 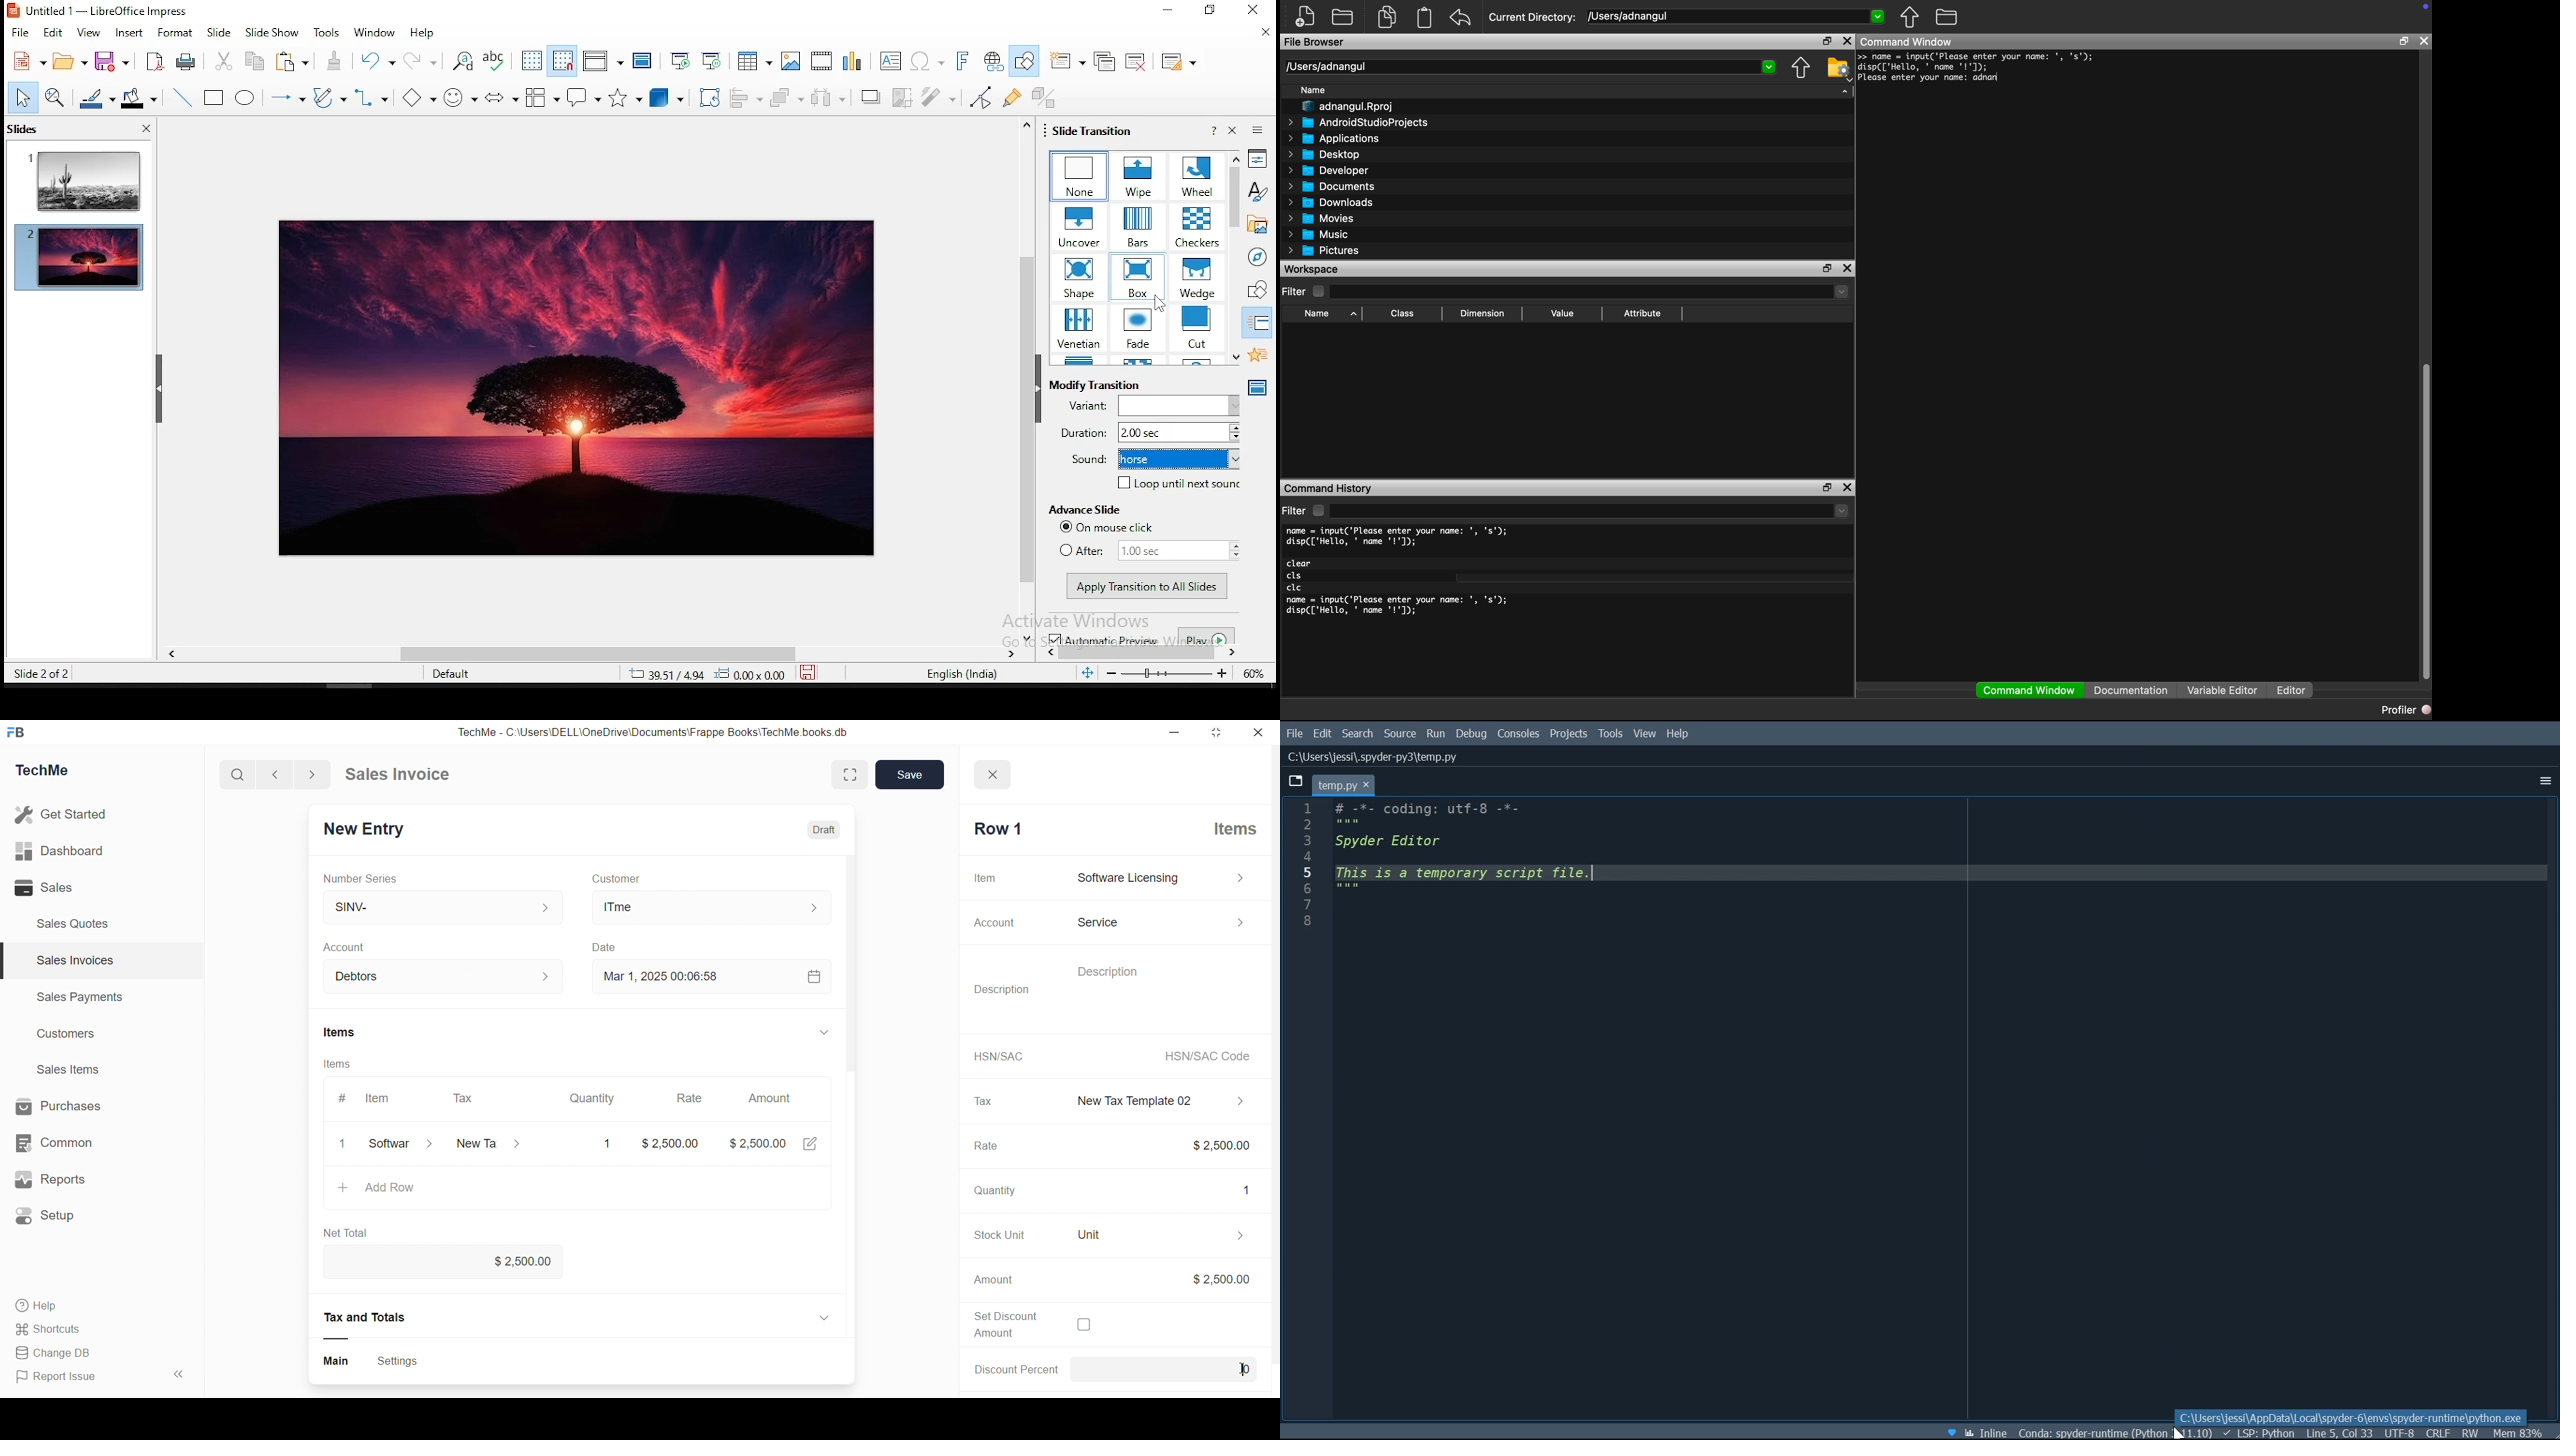 I want to click on Mar 1, 2025 00:06:58, so click(x=655, y=977).